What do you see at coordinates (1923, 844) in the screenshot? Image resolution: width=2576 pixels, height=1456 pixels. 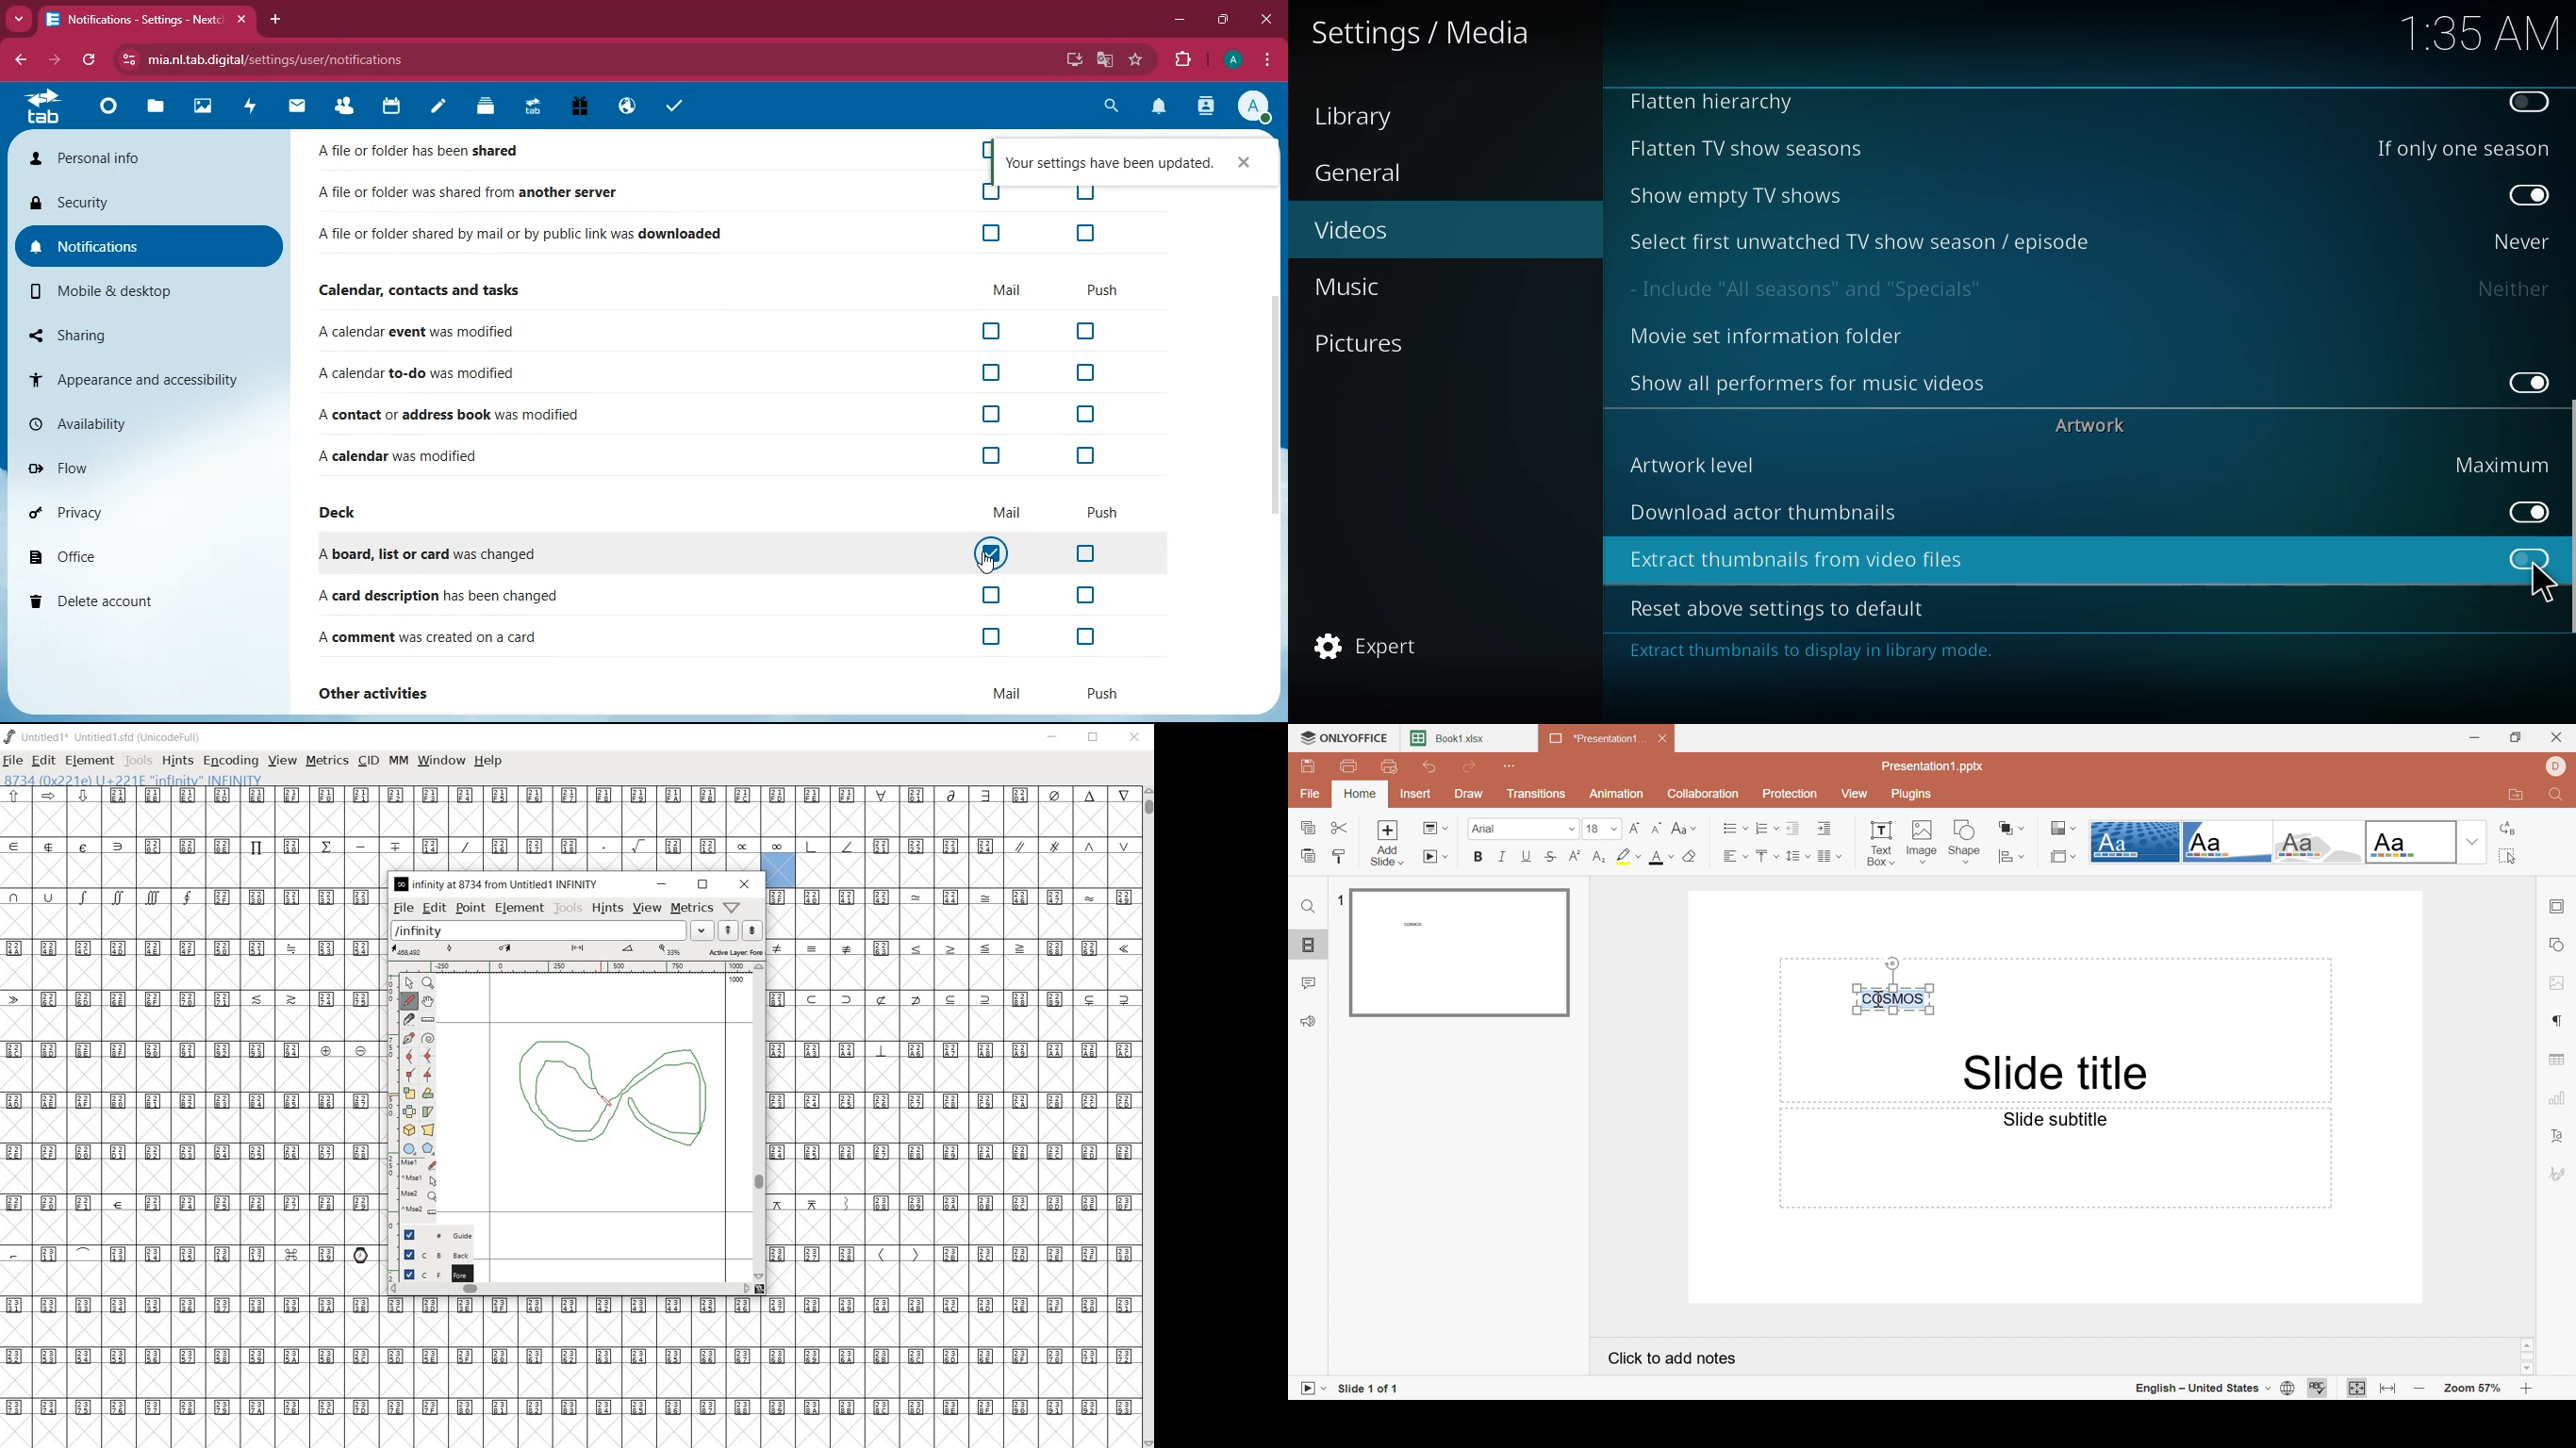 I see `Image` at bounding box center [1923, 844].